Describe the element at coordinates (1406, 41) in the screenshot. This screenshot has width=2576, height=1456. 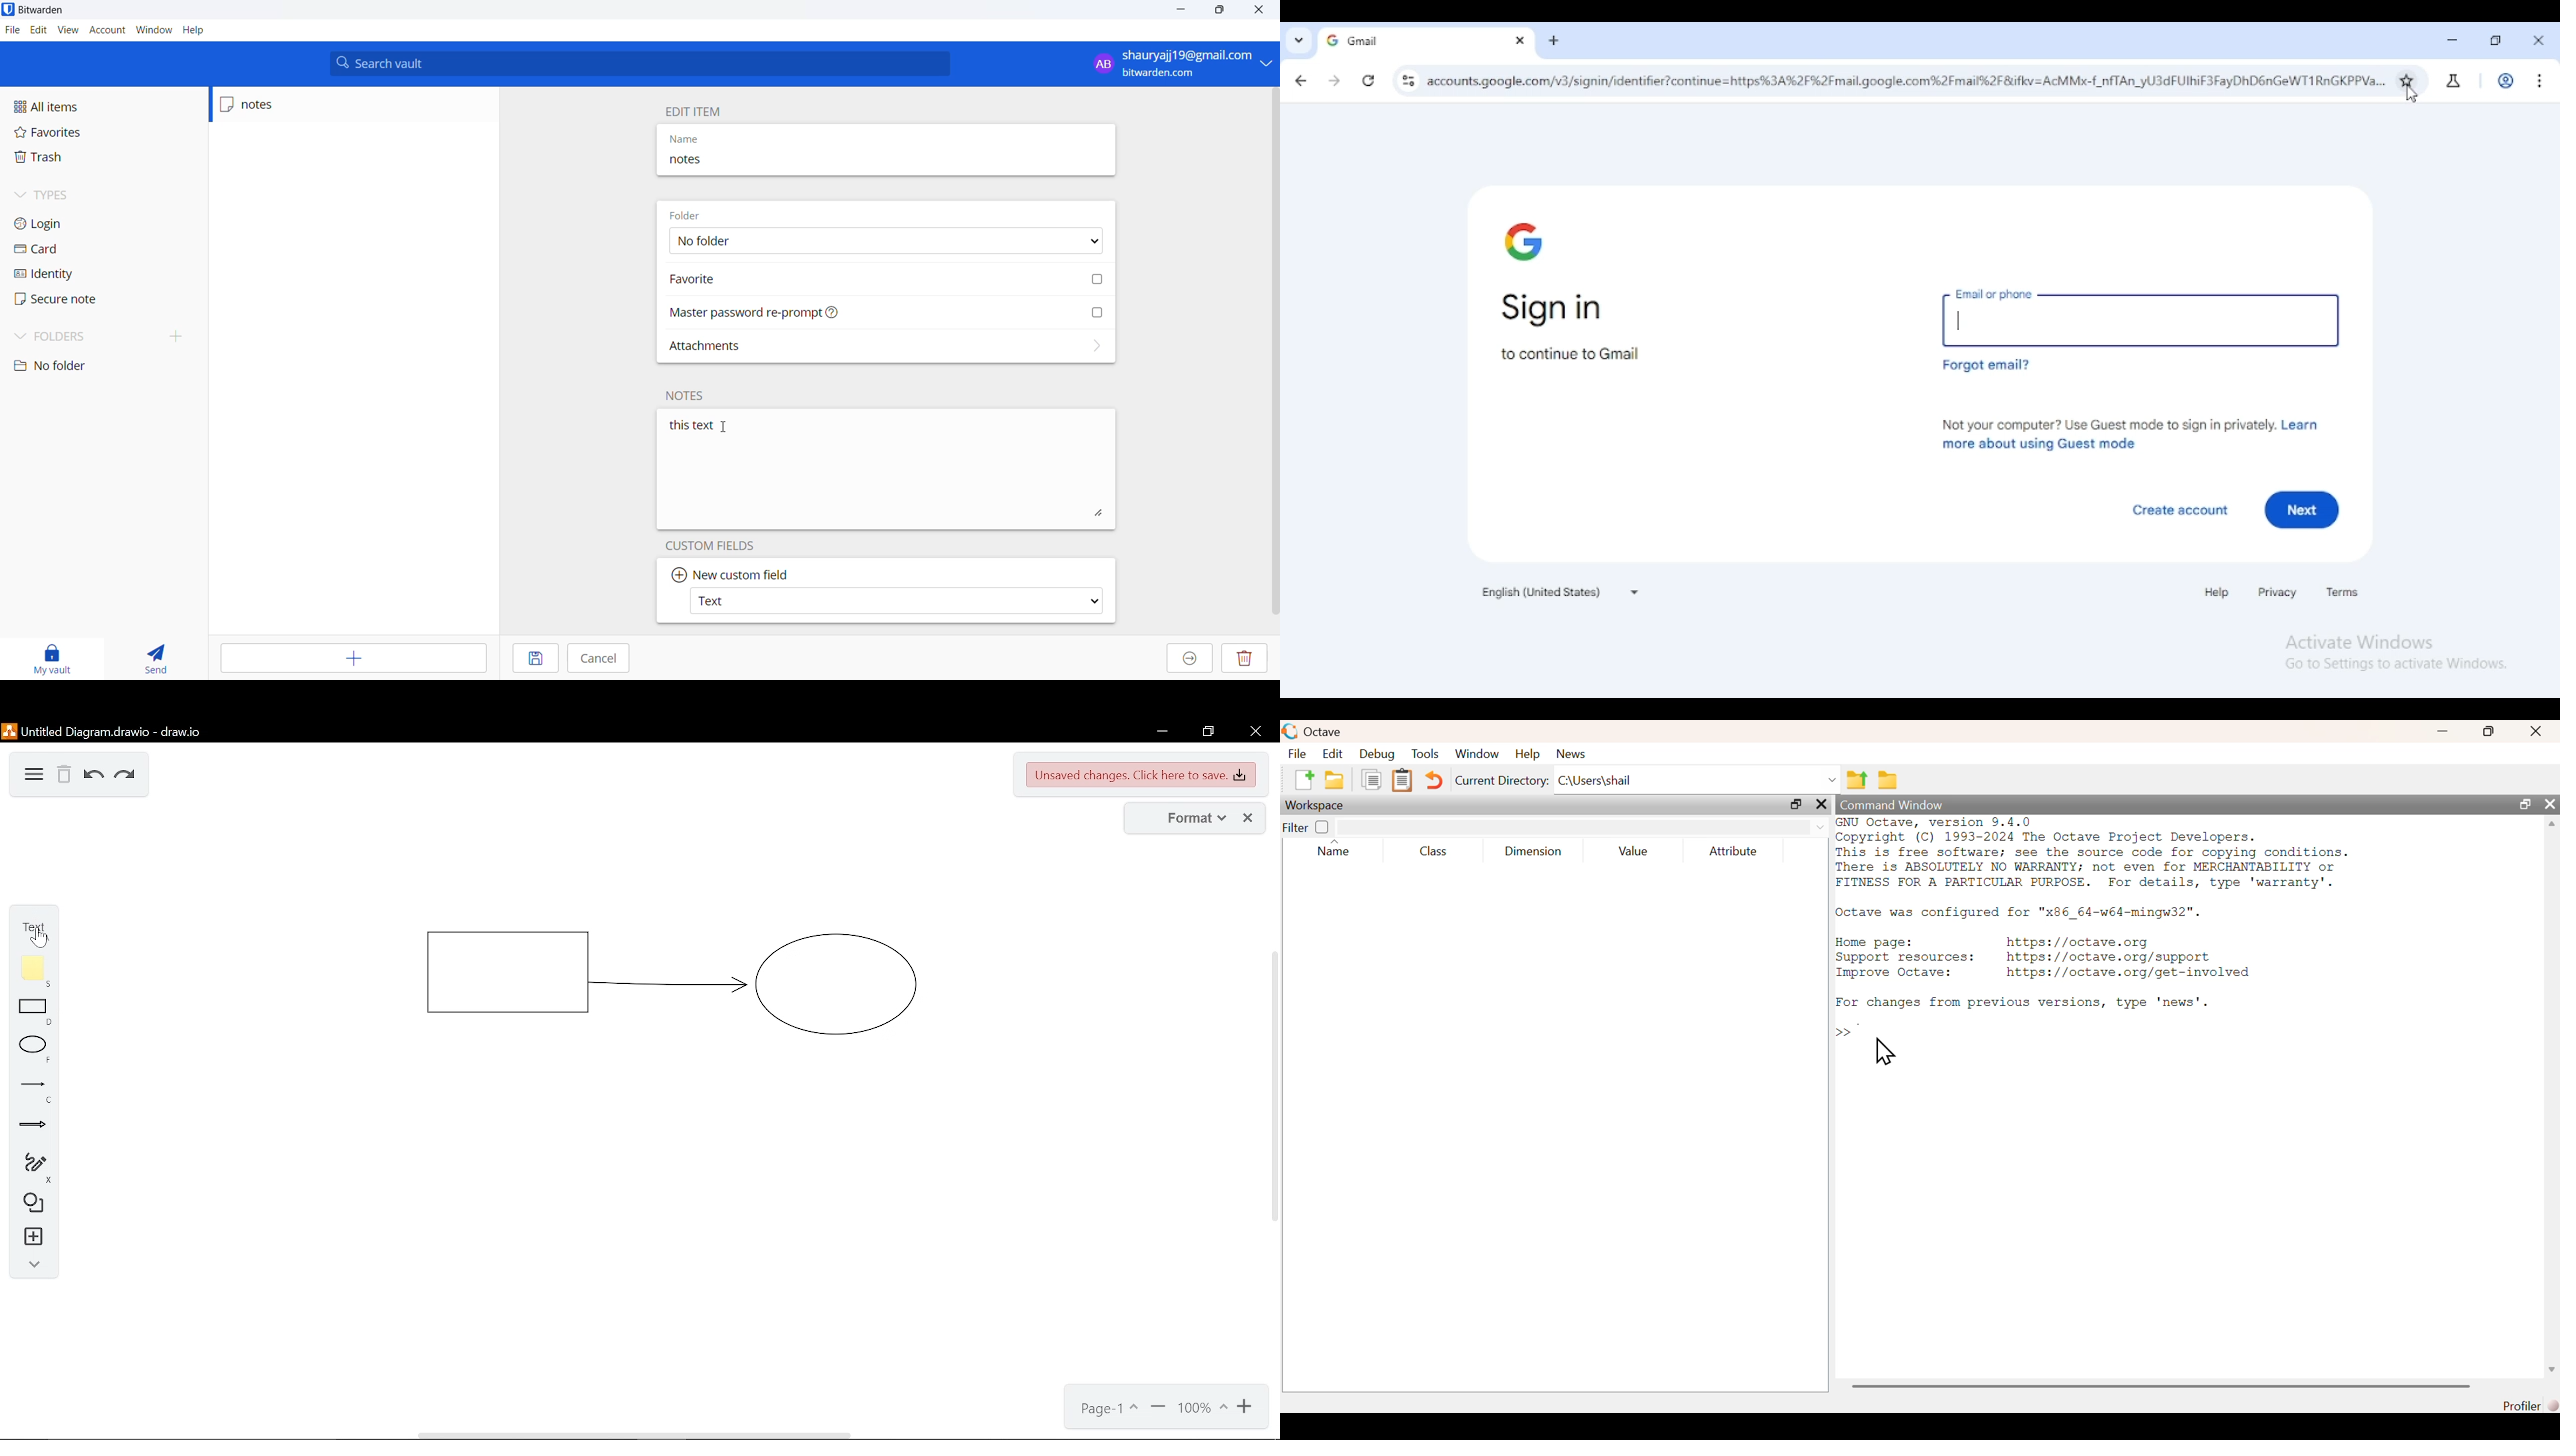
I see `gmail` at that location.